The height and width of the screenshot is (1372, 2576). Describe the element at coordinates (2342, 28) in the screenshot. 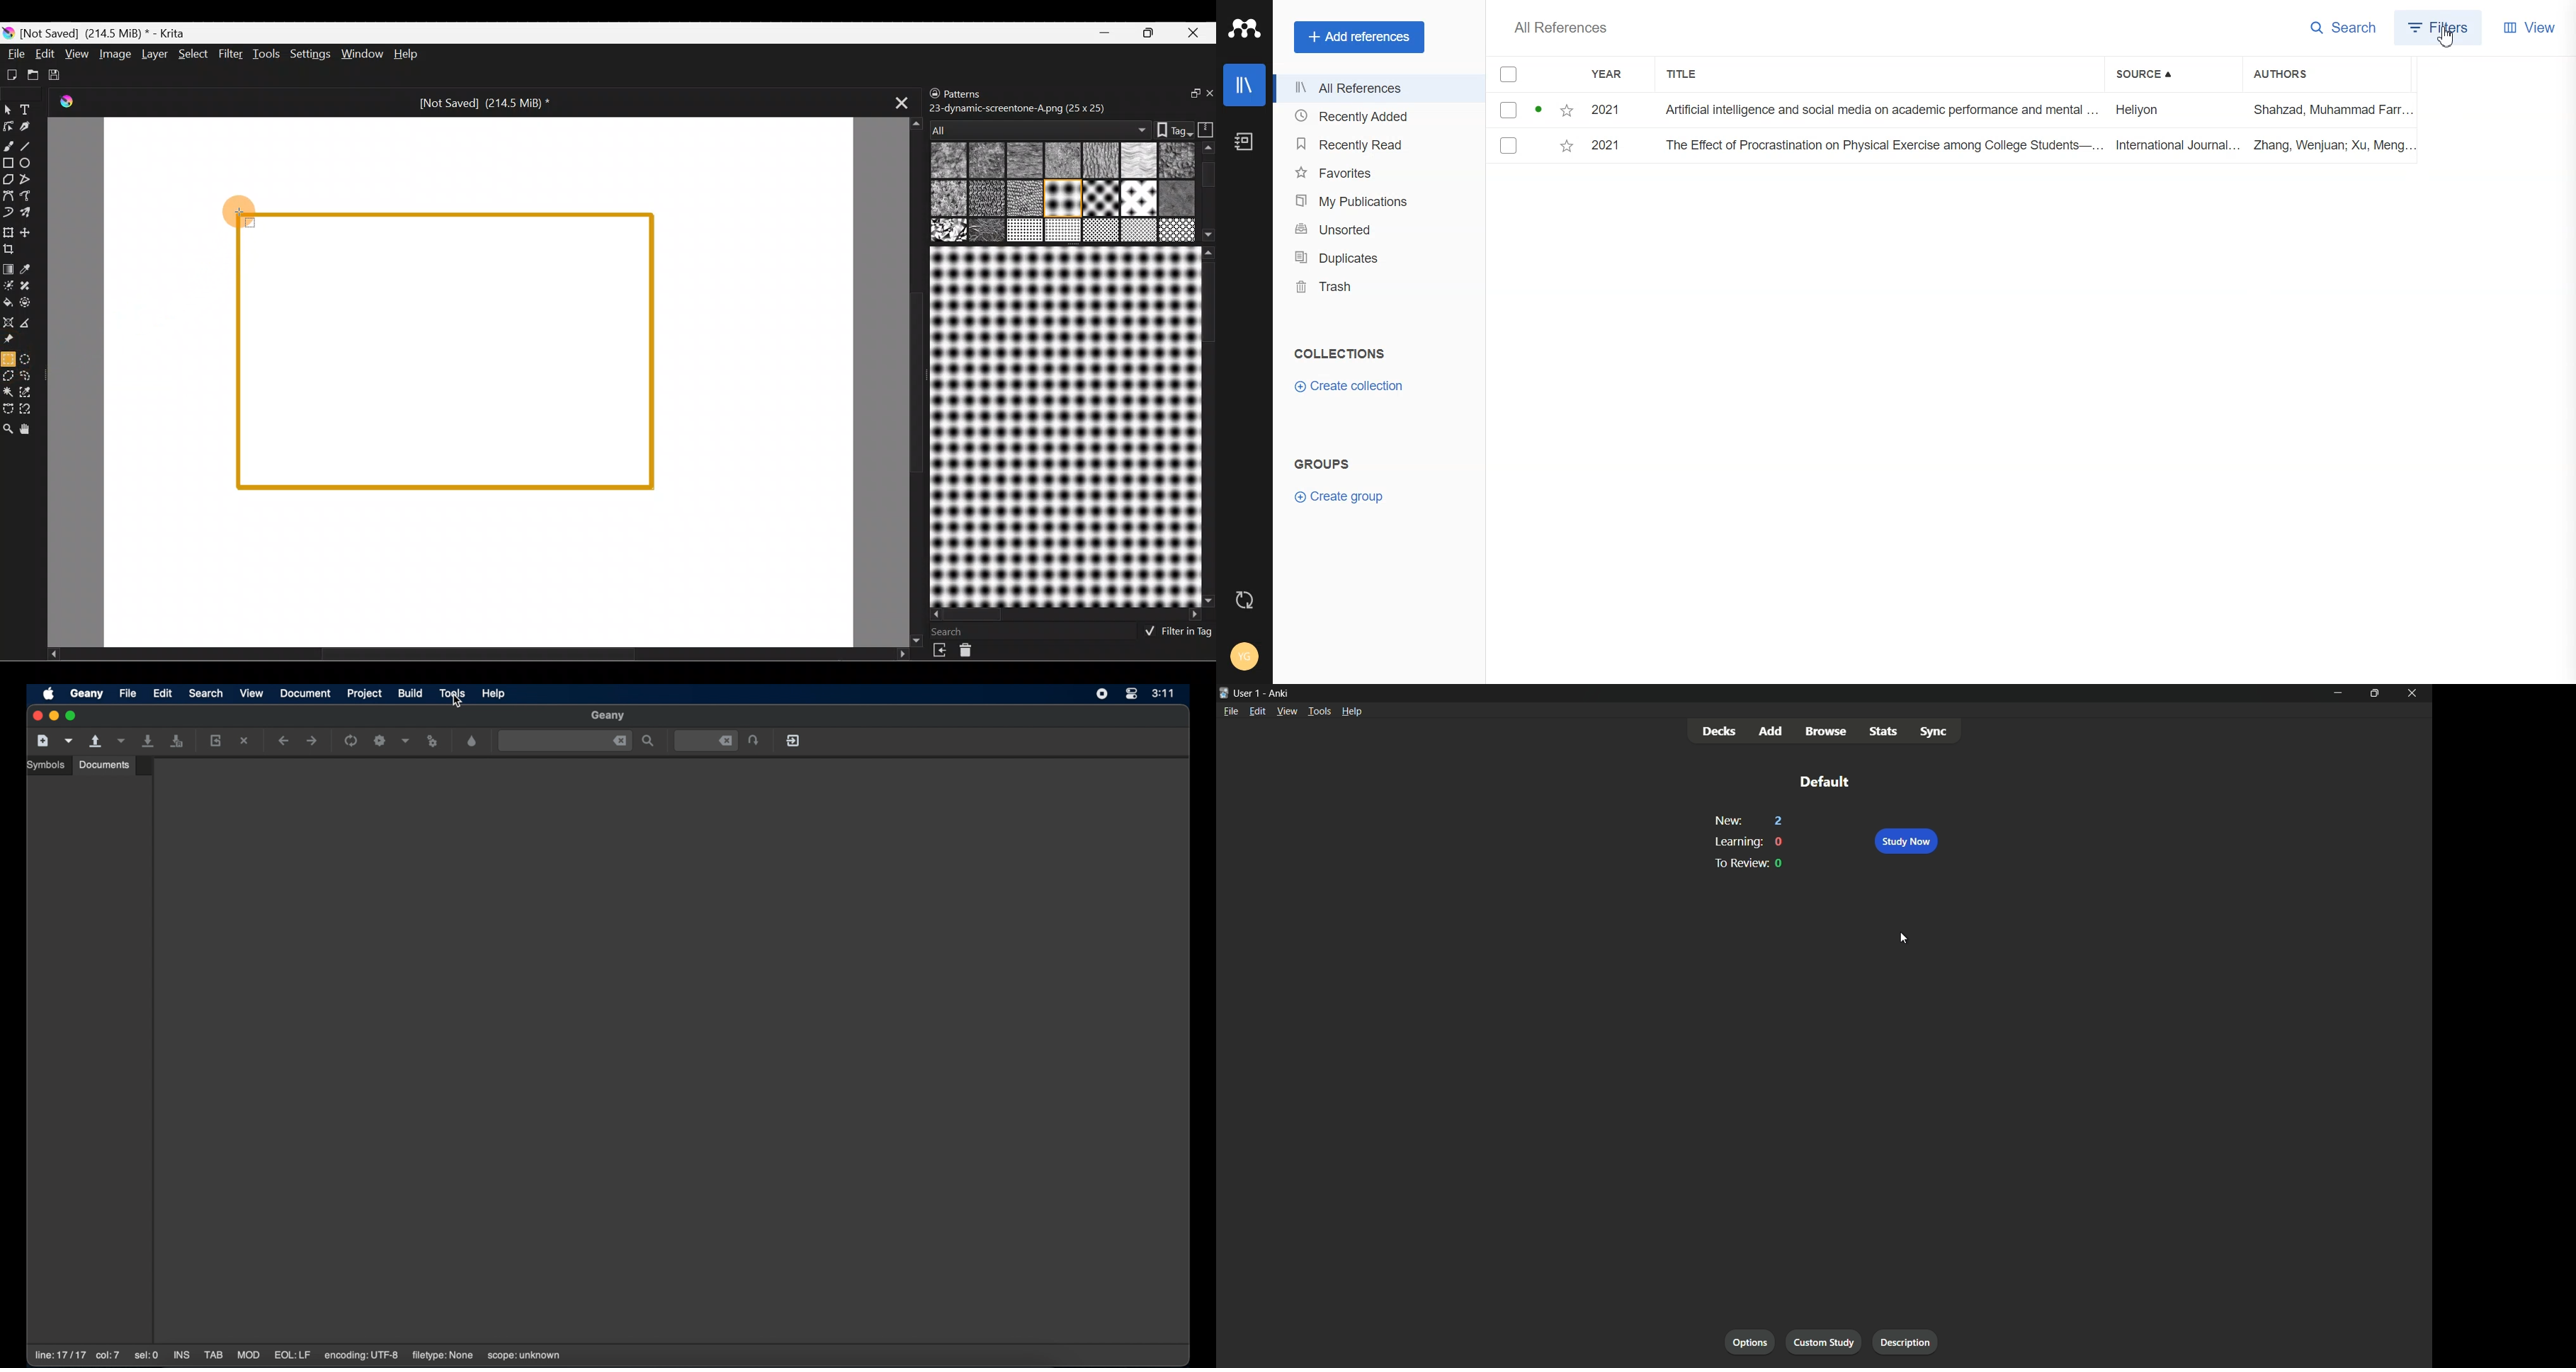

I see `Search` at that location.